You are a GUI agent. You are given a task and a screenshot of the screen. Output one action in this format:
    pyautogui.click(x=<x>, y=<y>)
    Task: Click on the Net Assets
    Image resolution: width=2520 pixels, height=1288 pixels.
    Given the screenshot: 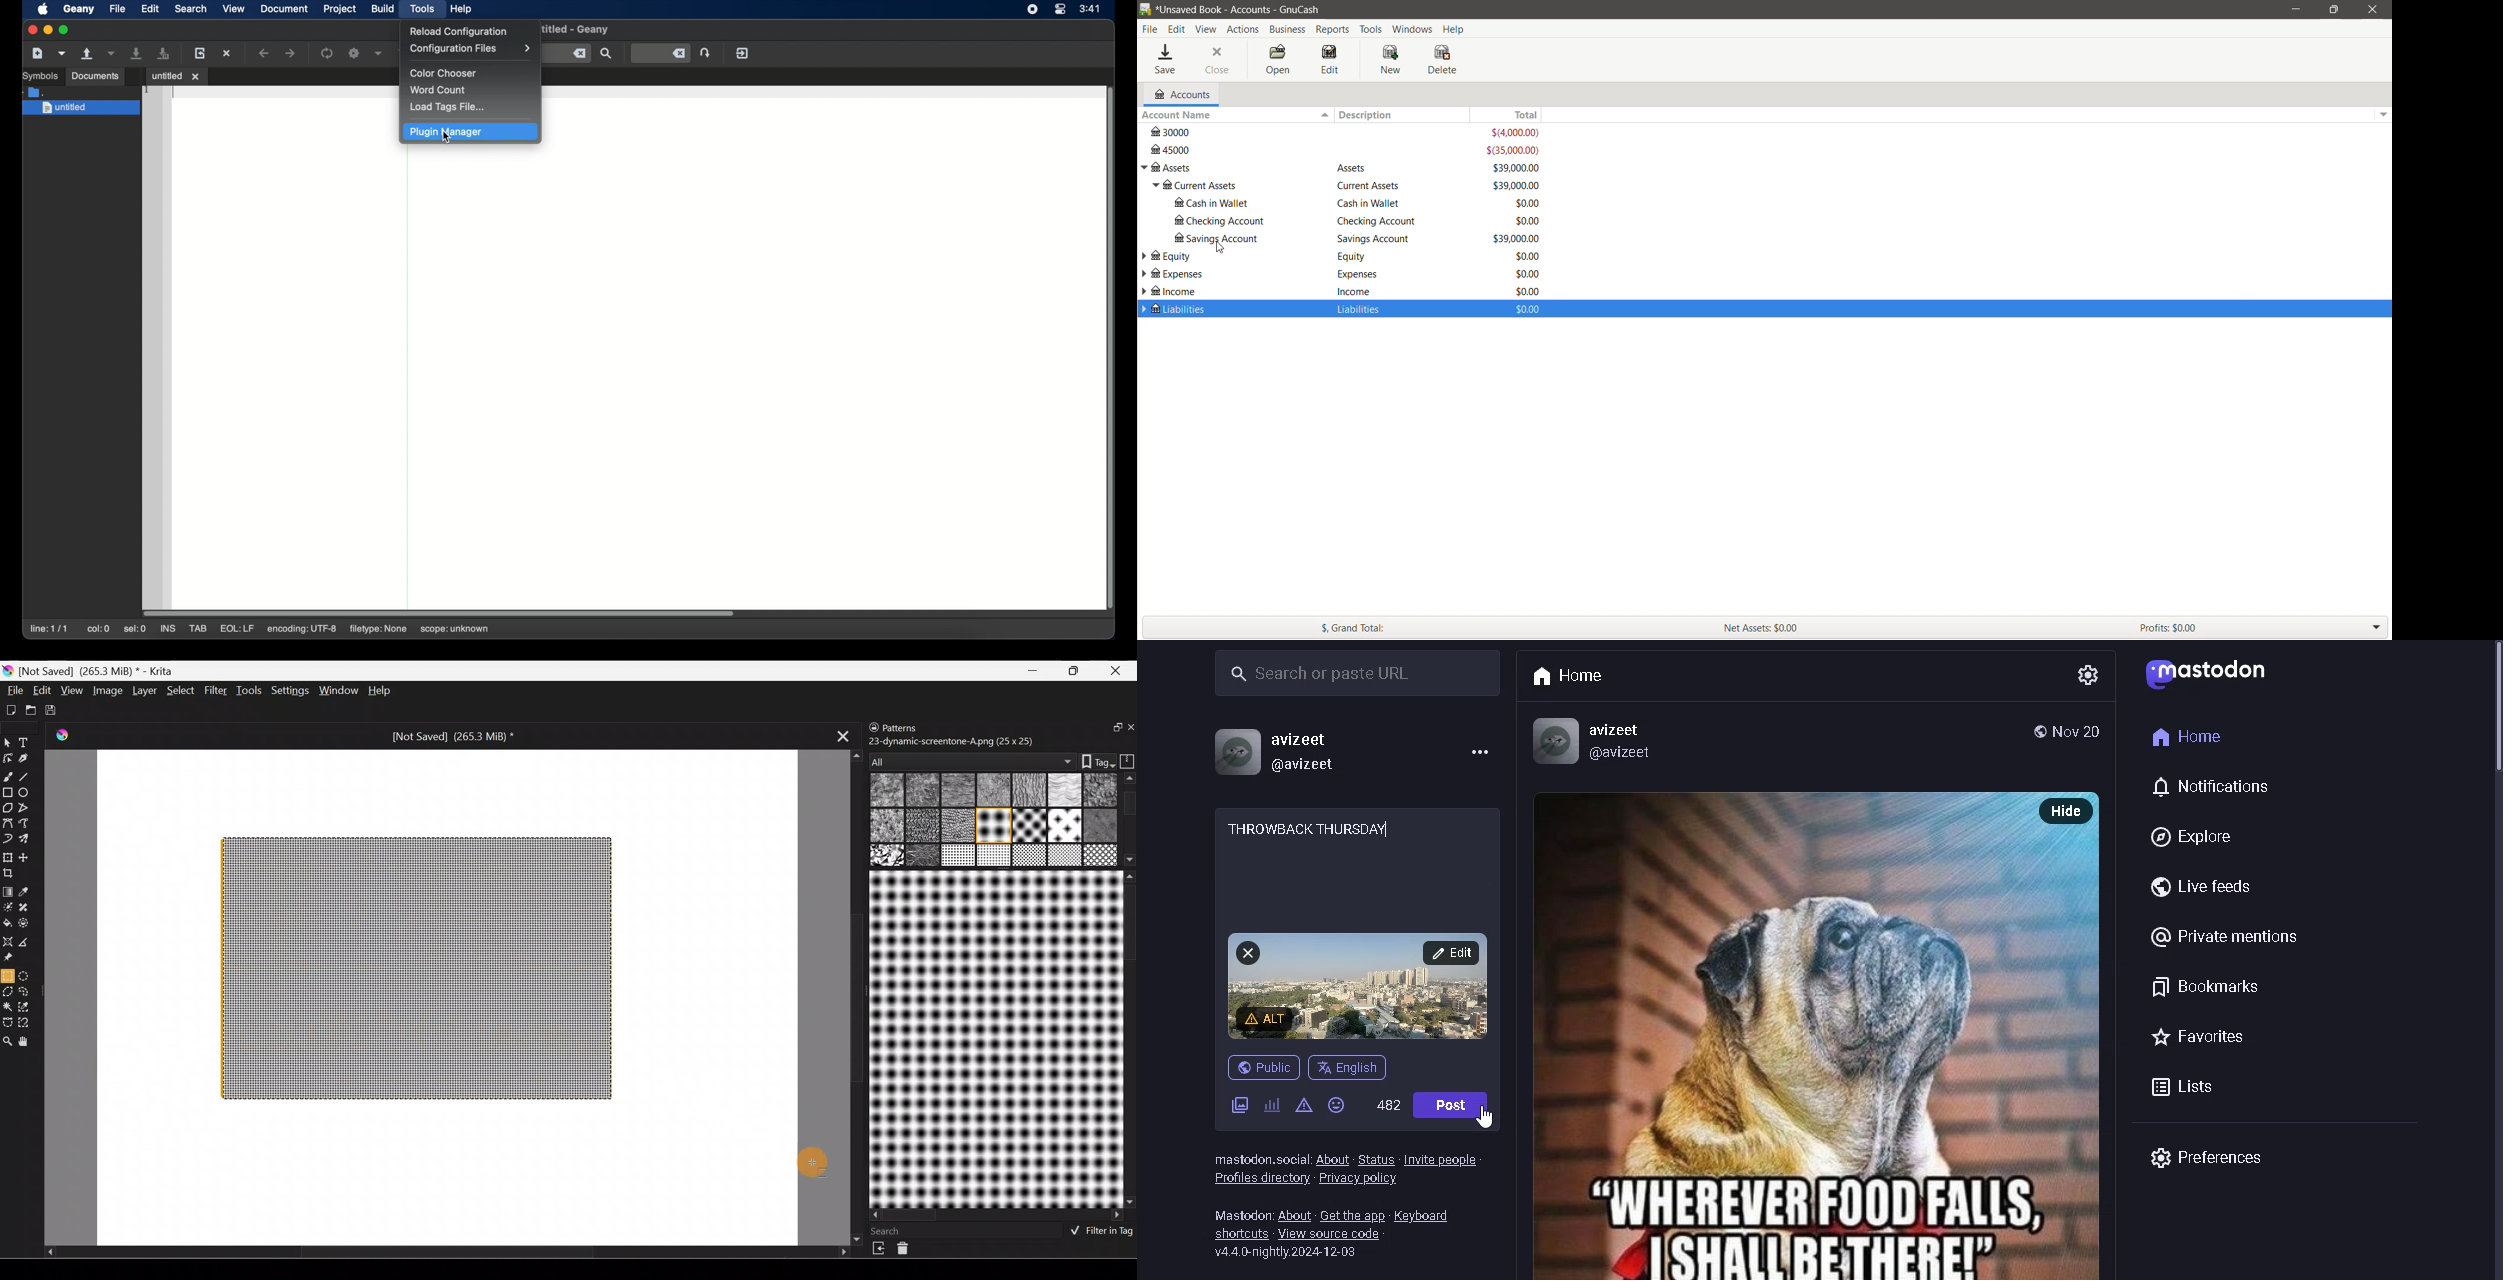 What is the action you would take?
    pyautogui.click(x=1905, y=628)
    